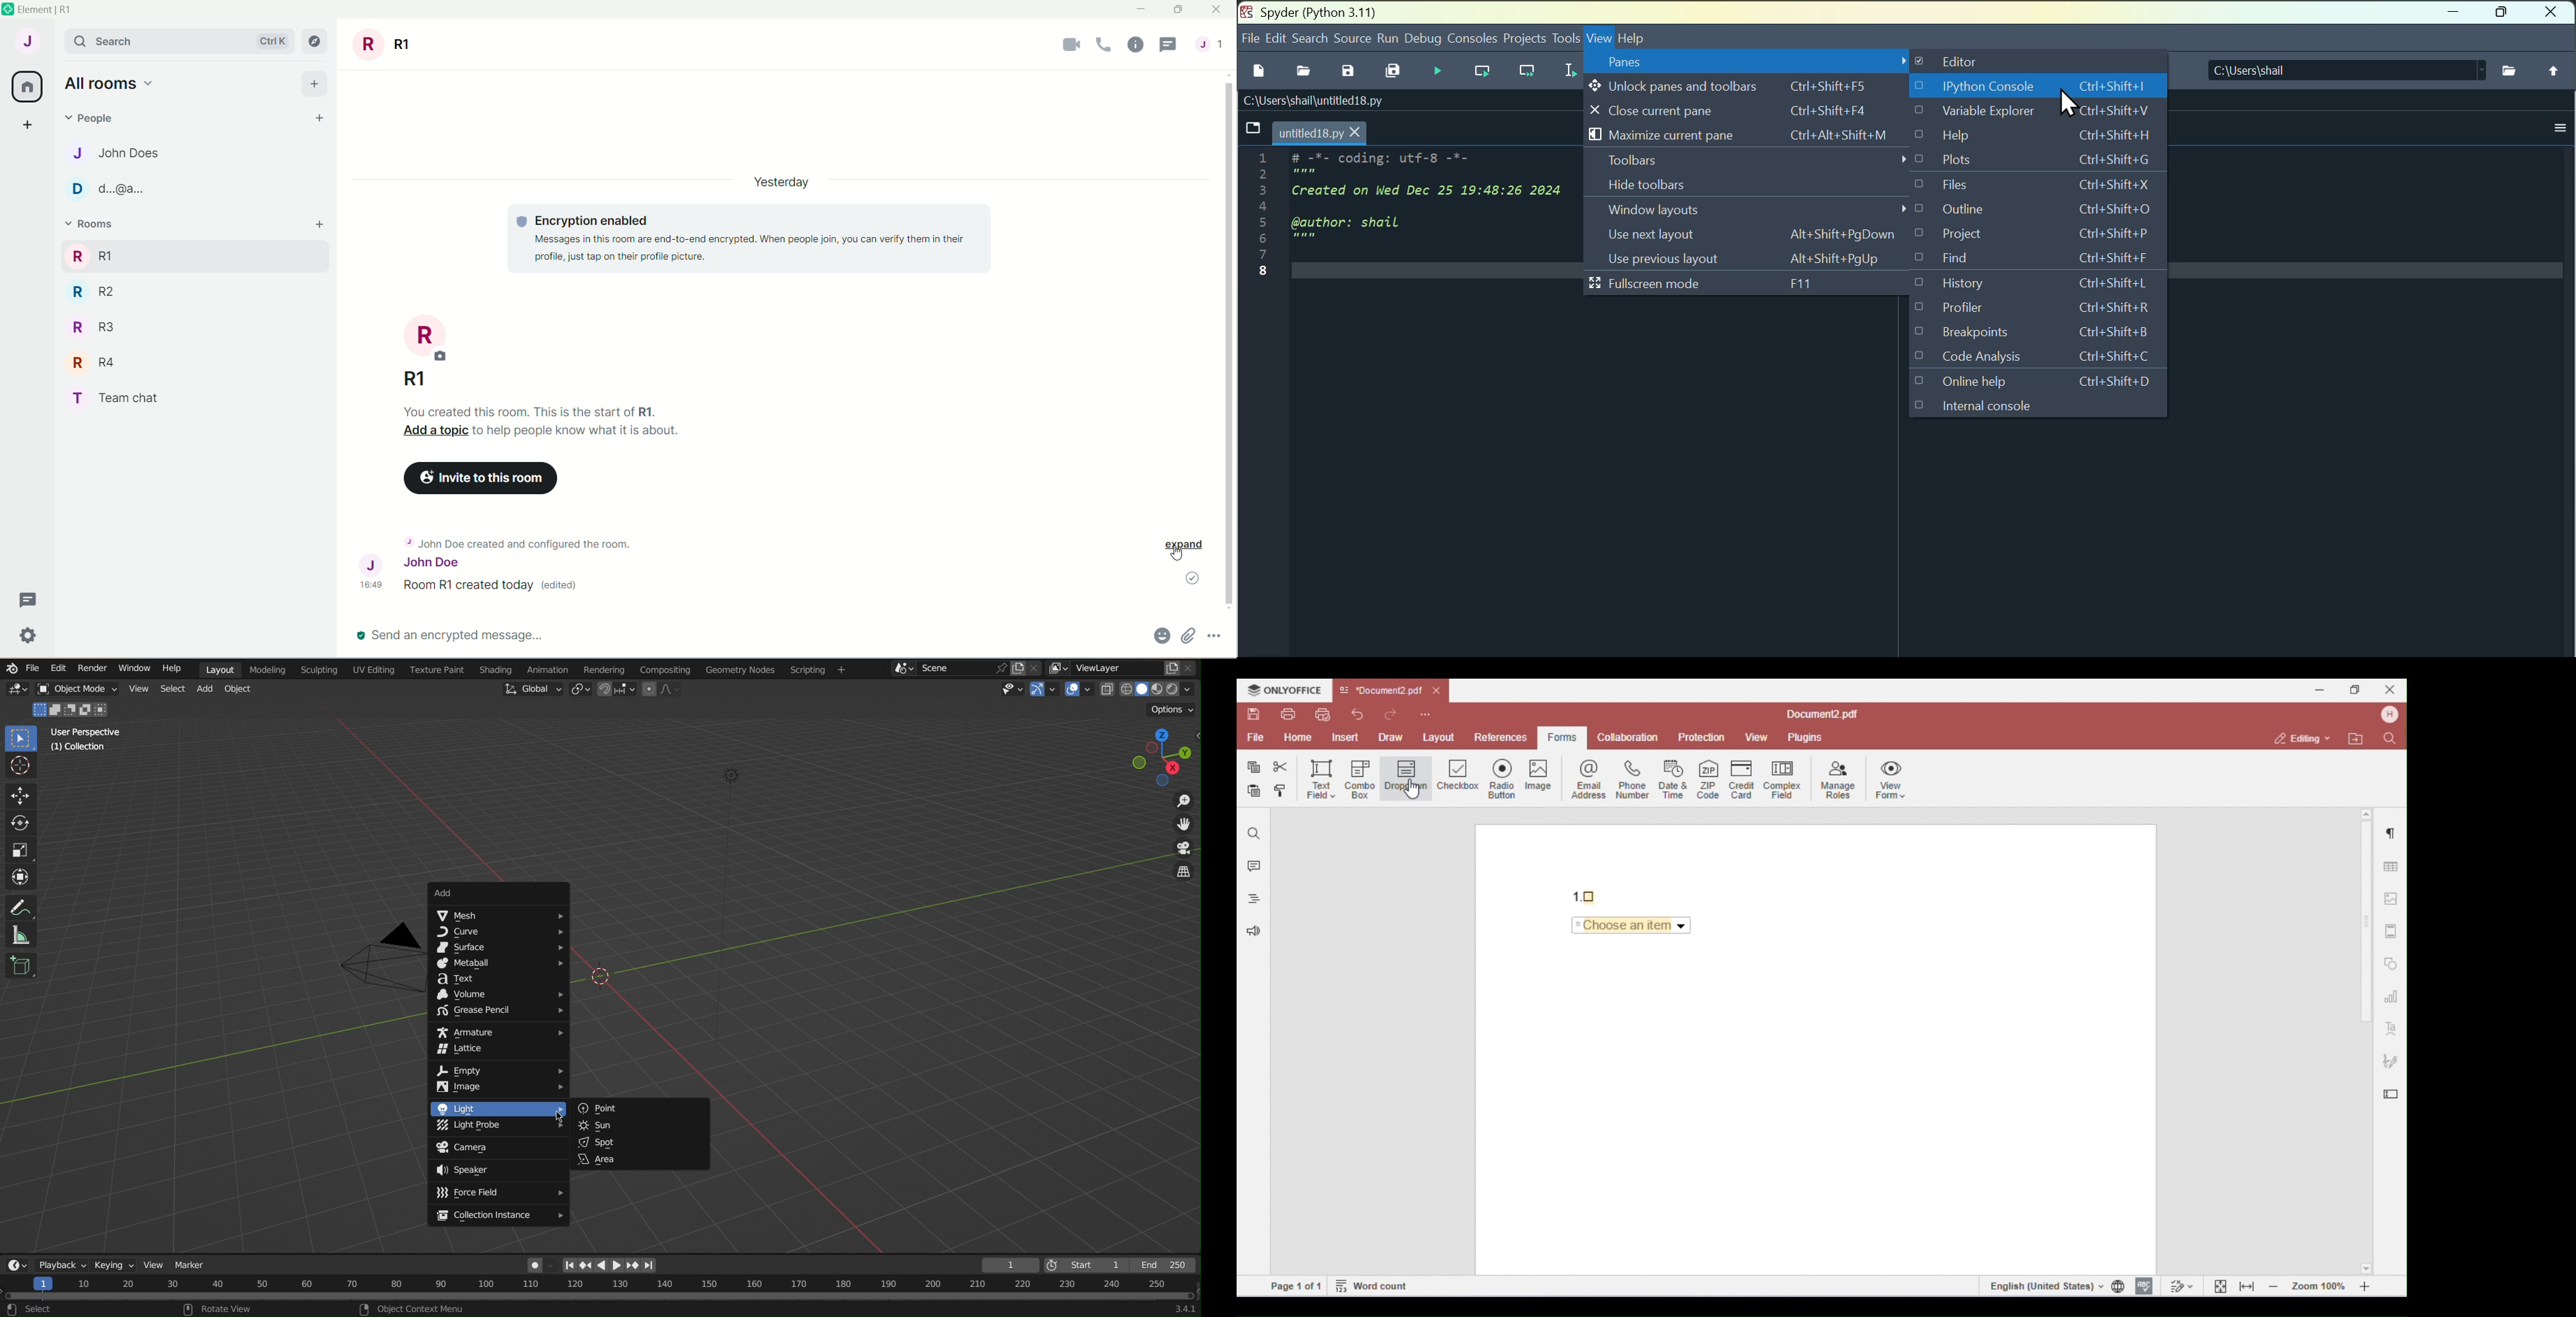 This screenshot has height=1344, width=2576. I want to click on explore rooms, so click(318, 42).